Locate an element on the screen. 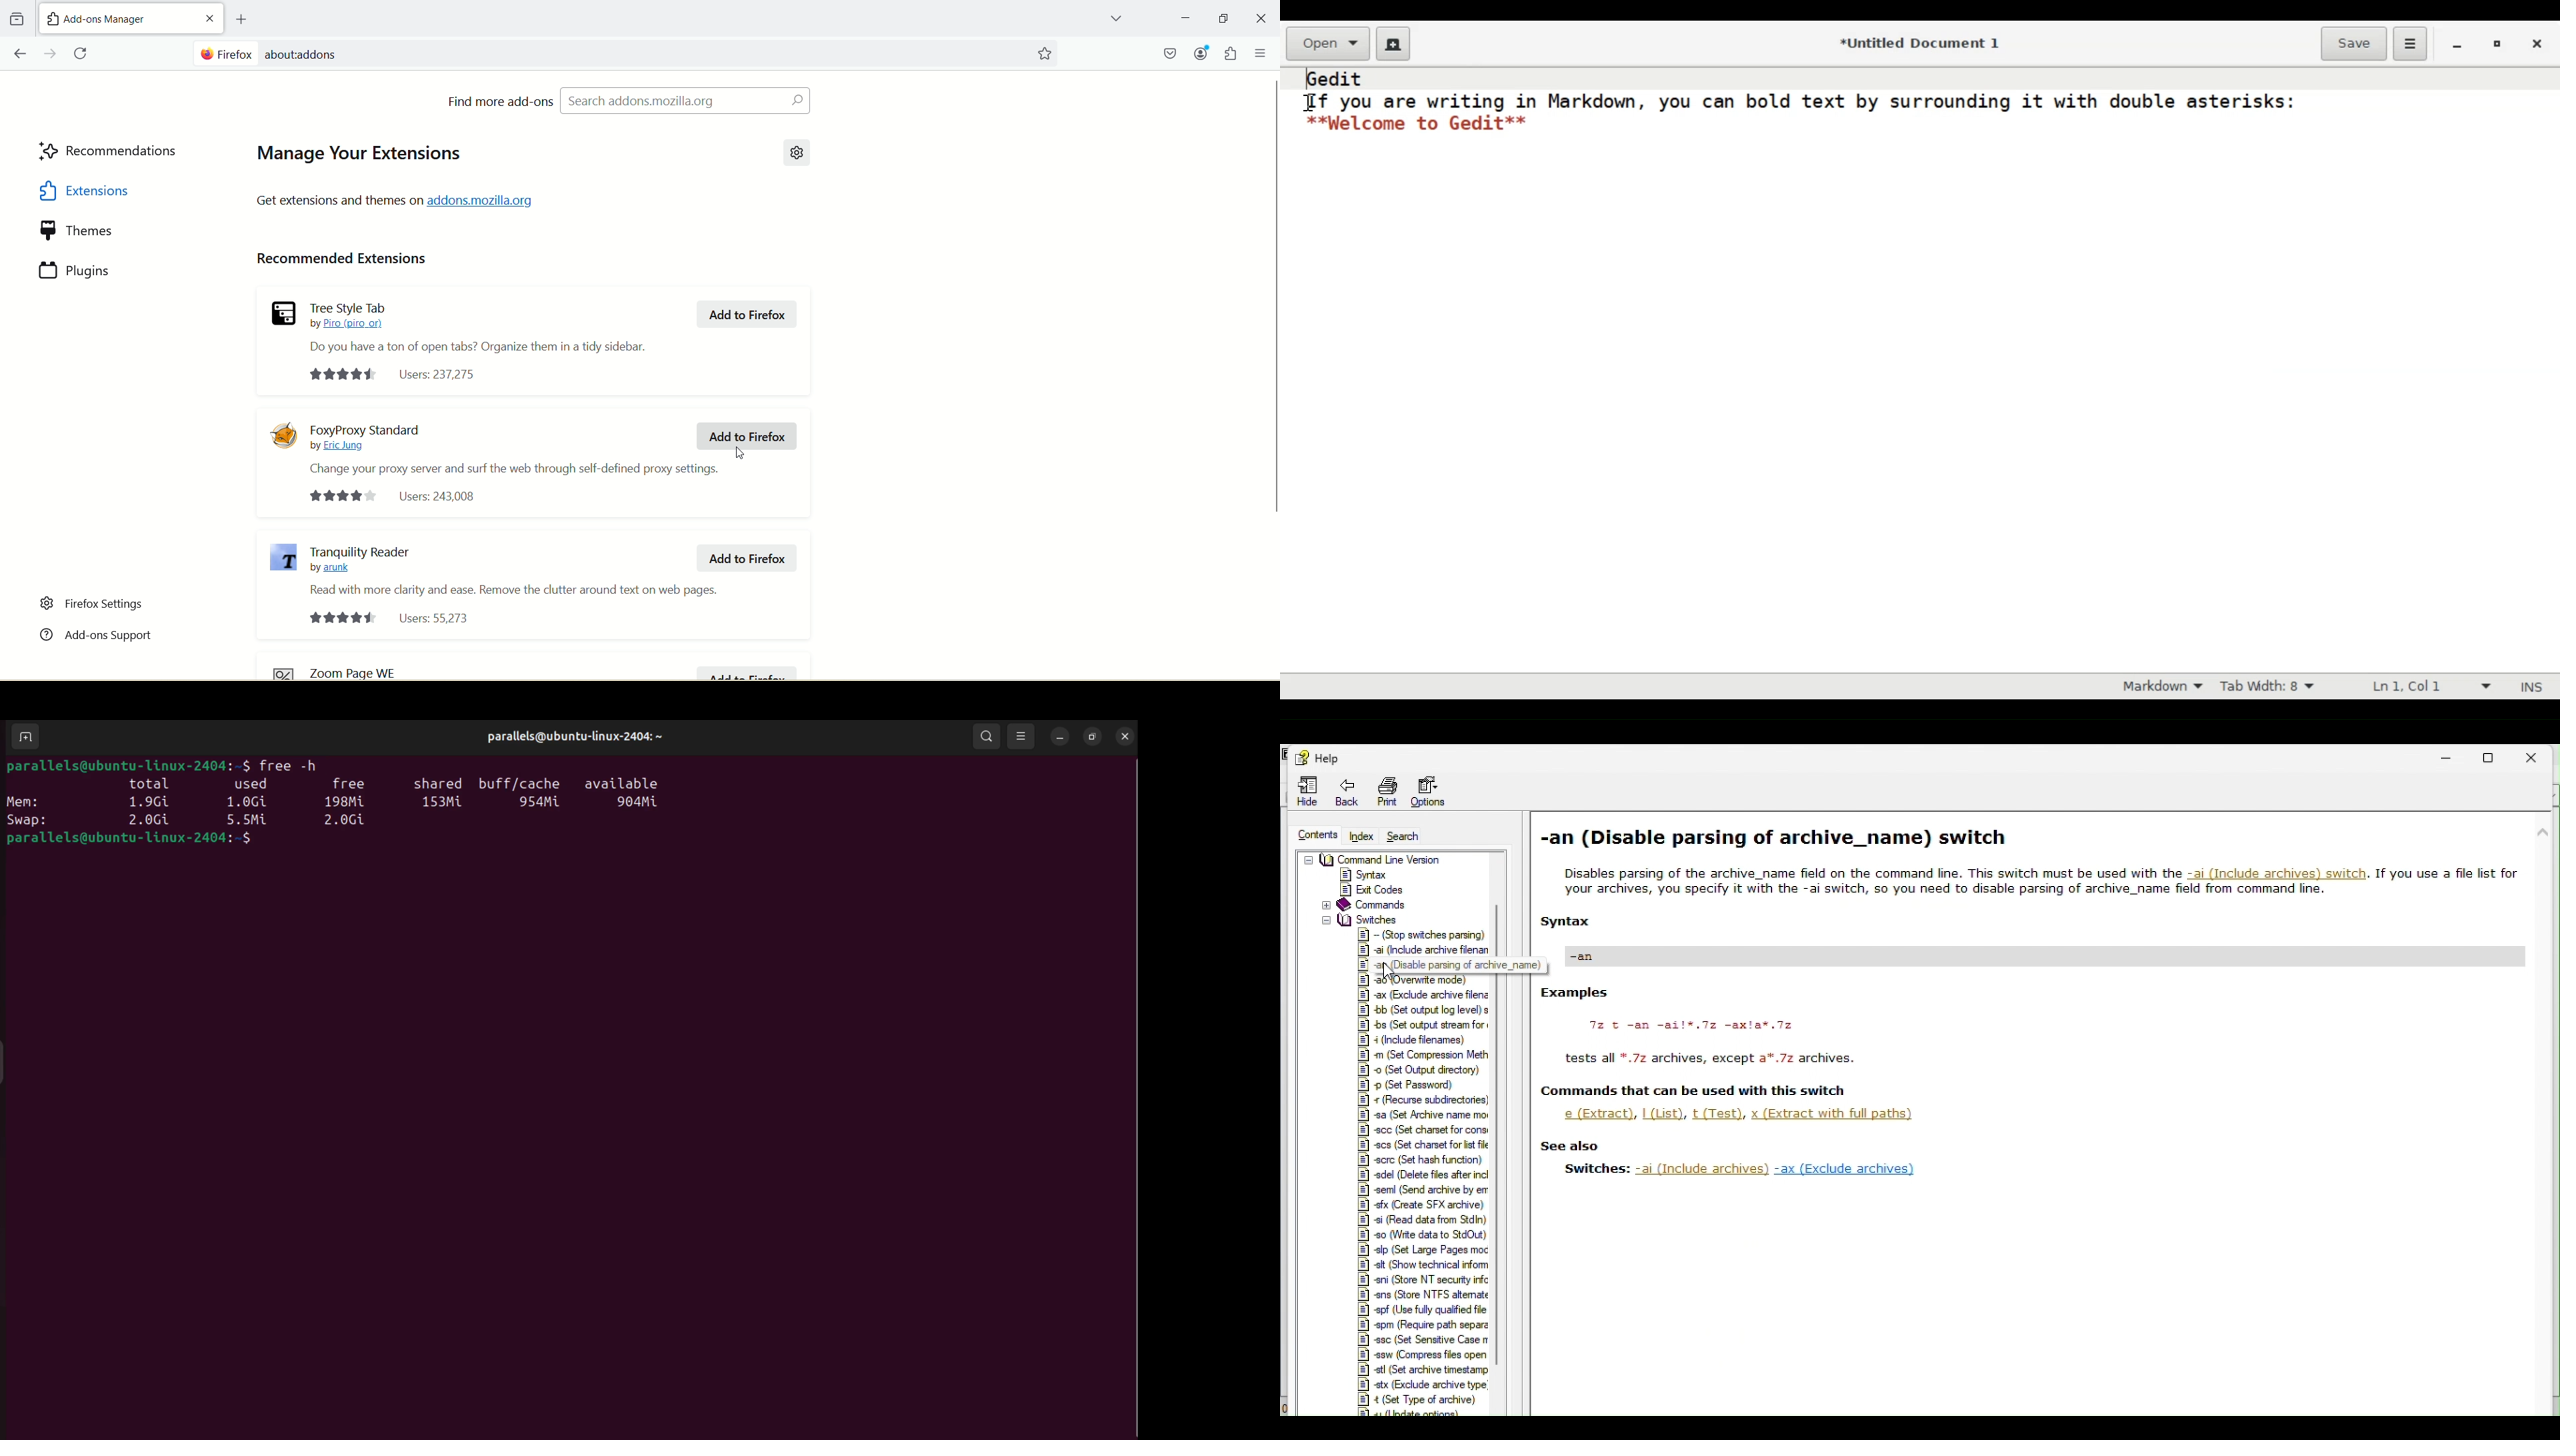 The width and height of the screenshot is (2576, 1456). Minimize is located at coordinates (1223, 18).